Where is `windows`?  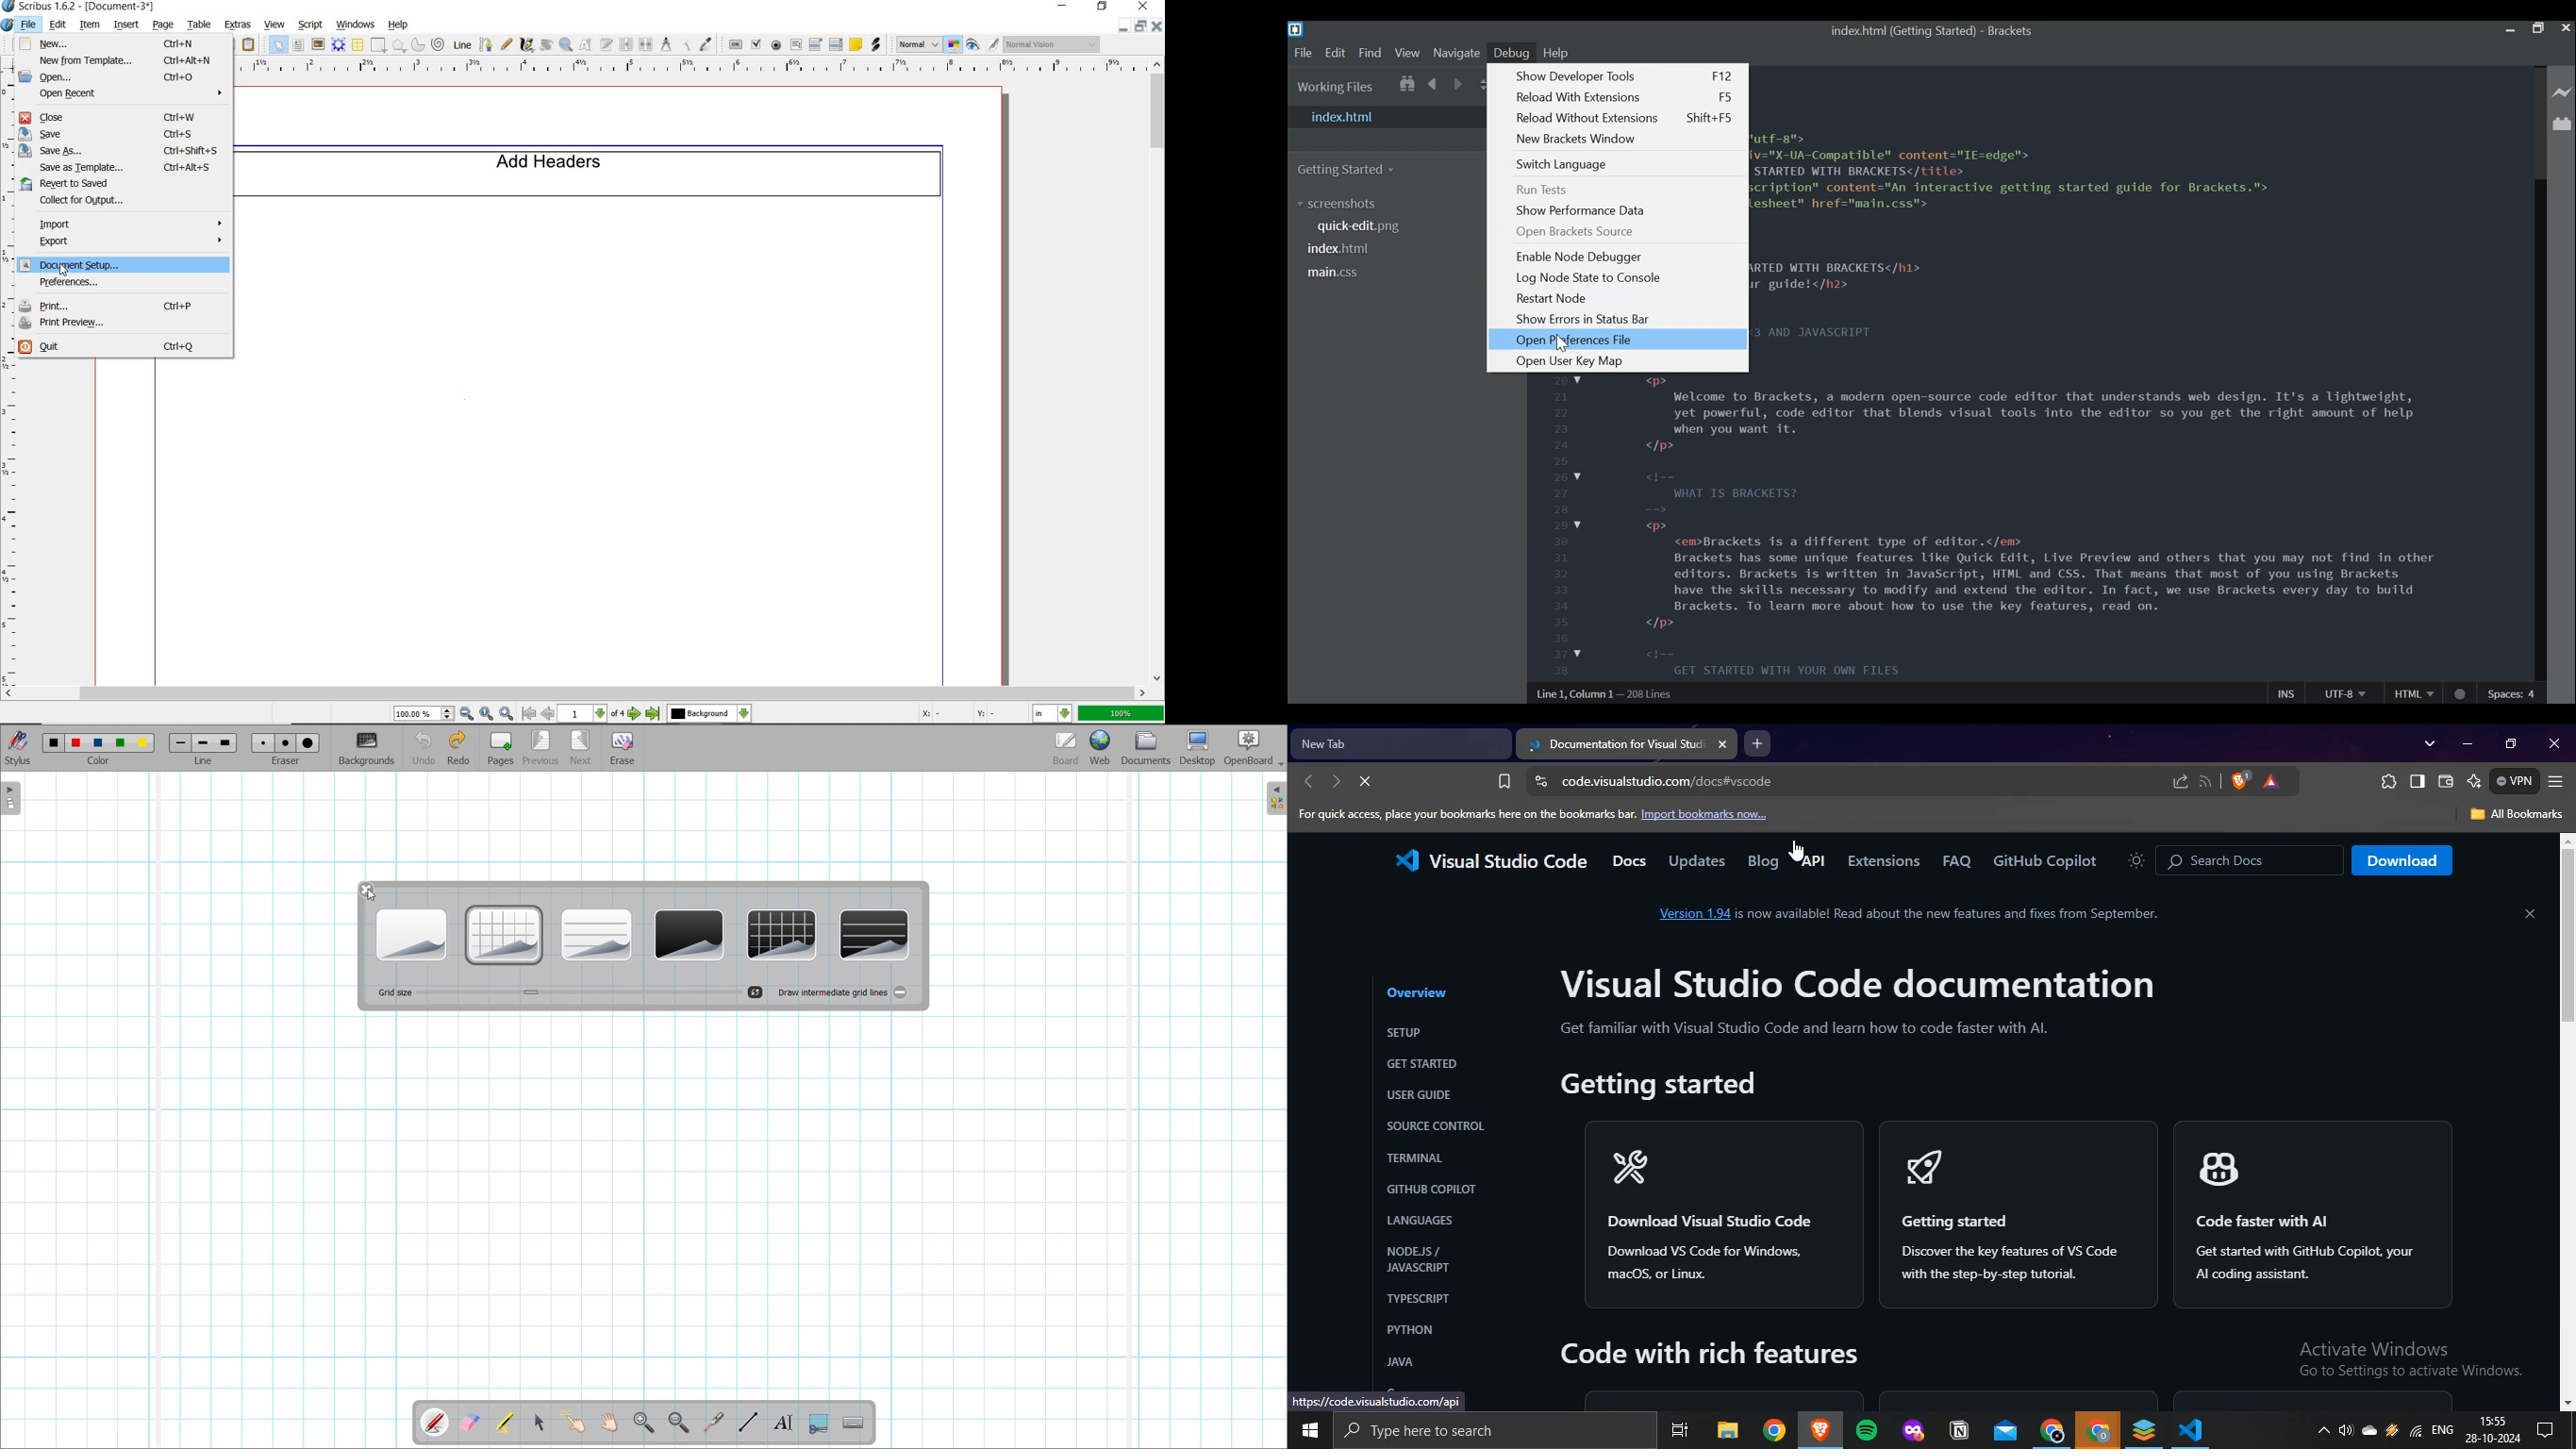 windows is located at coordinates (356, 24).